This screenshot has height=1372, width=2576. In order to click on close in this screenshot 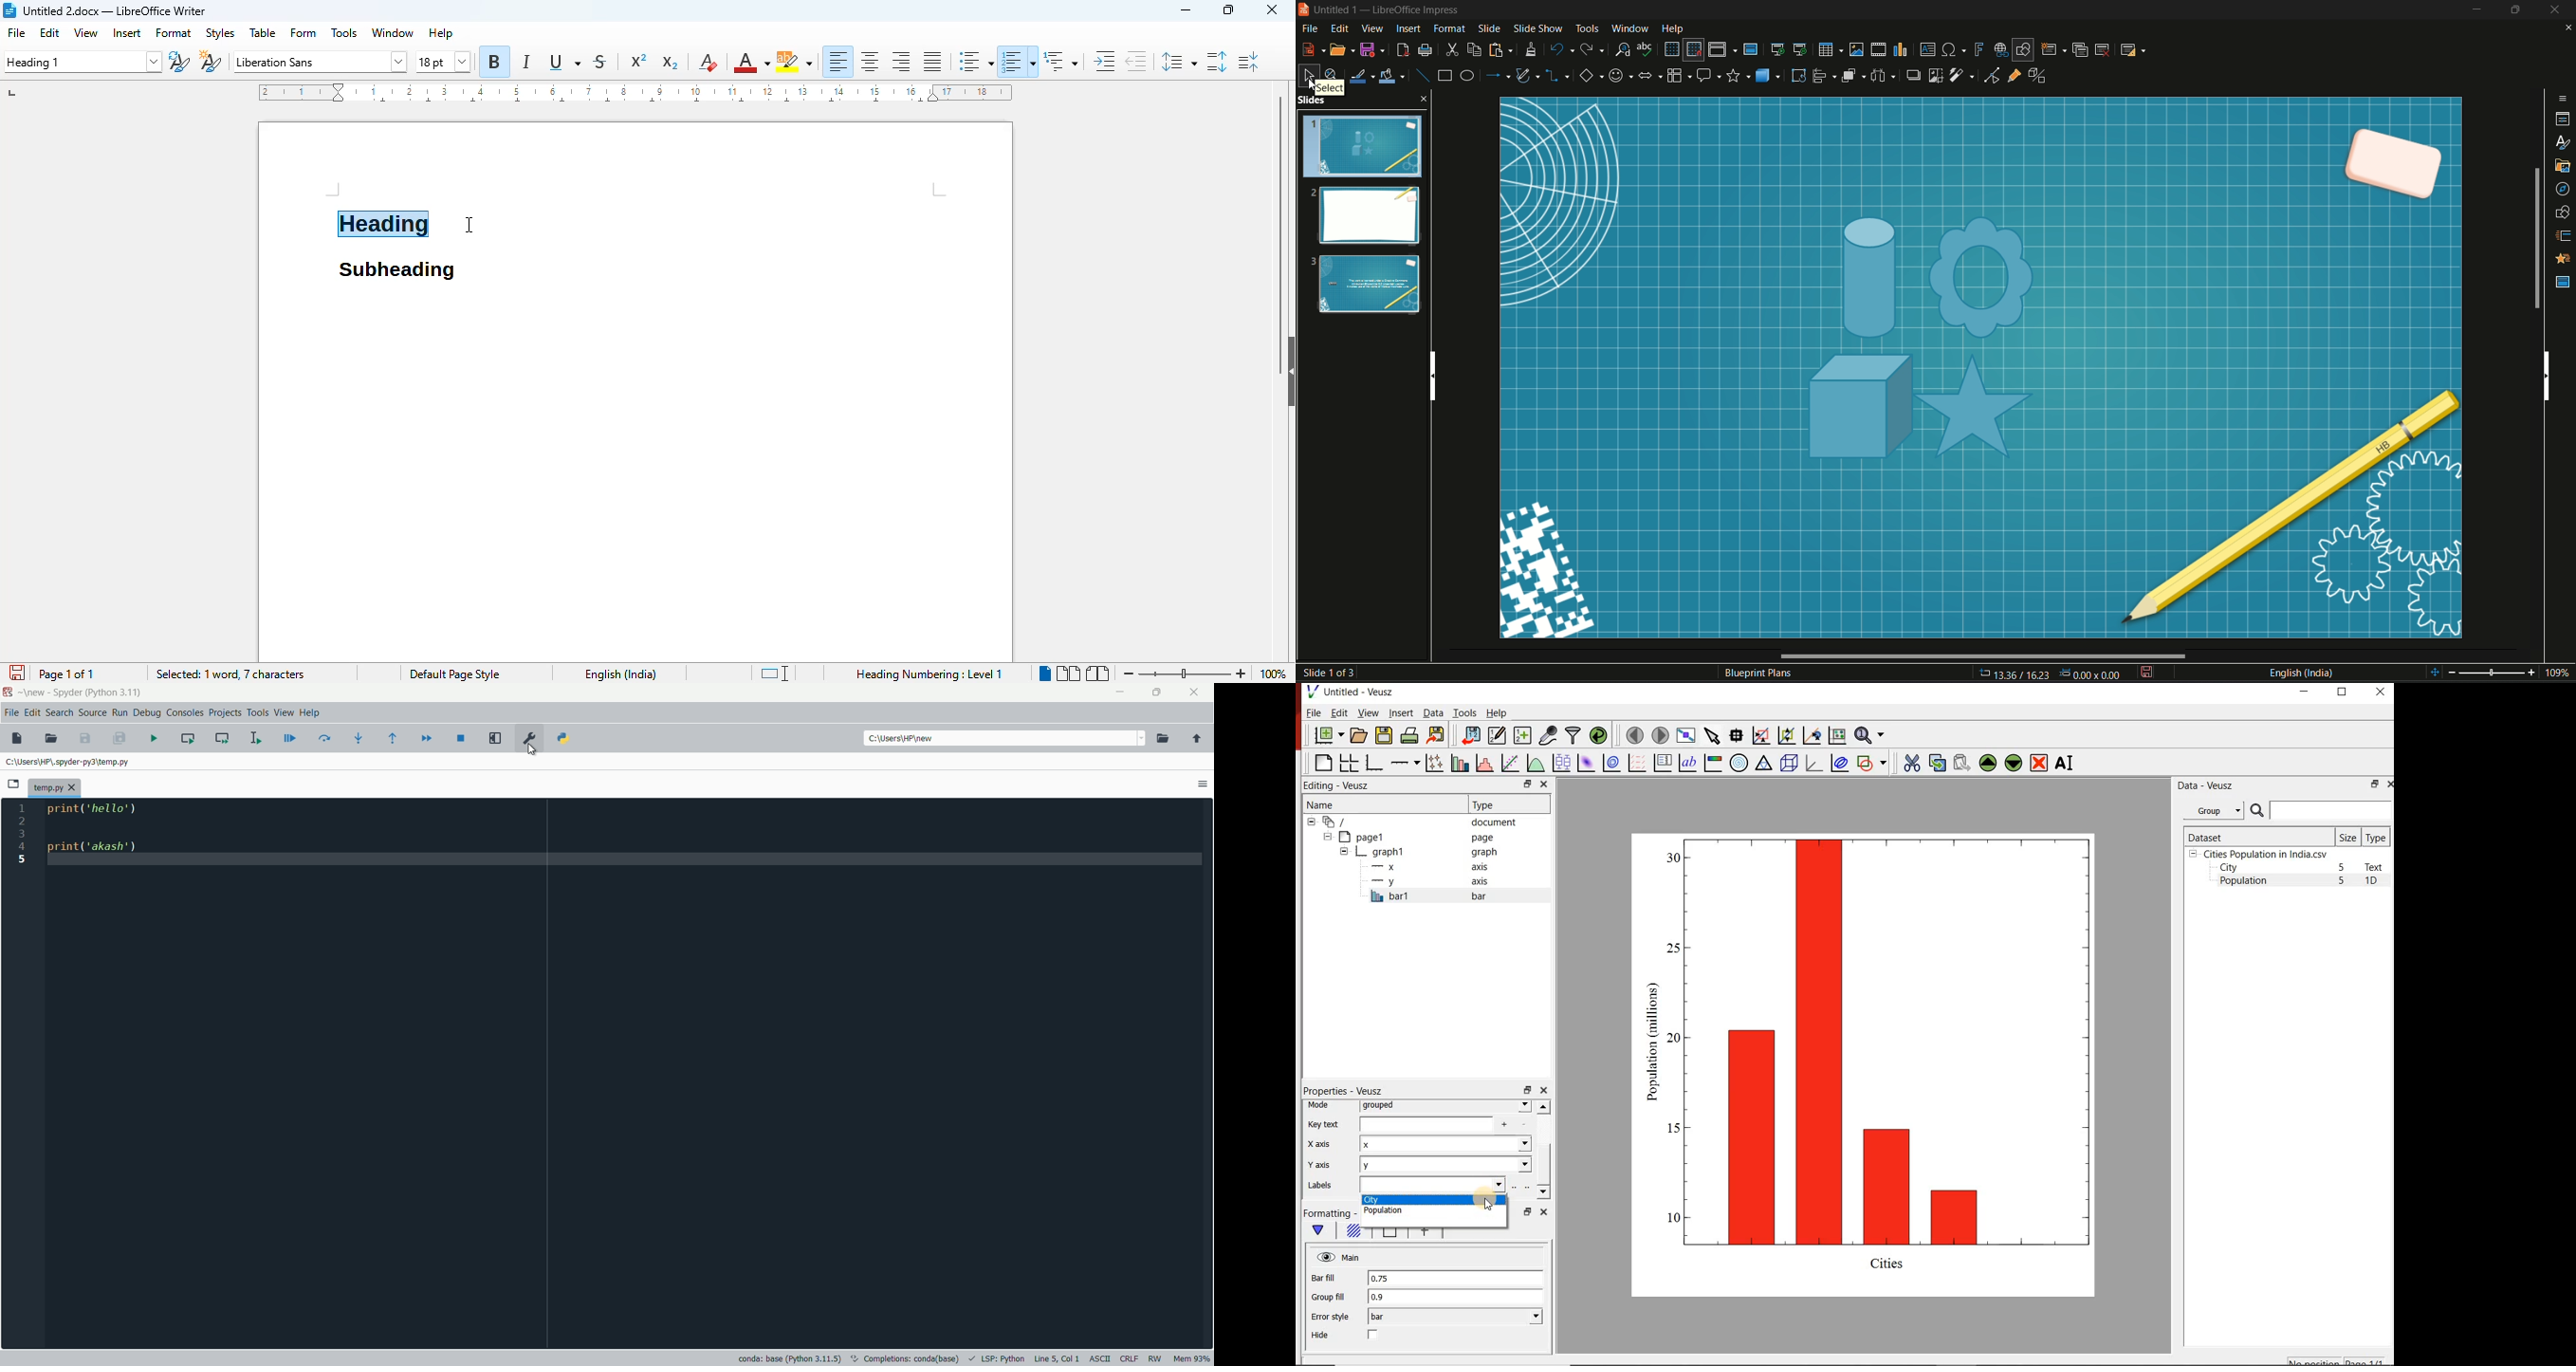, I will do `click(1542, 1212)`.